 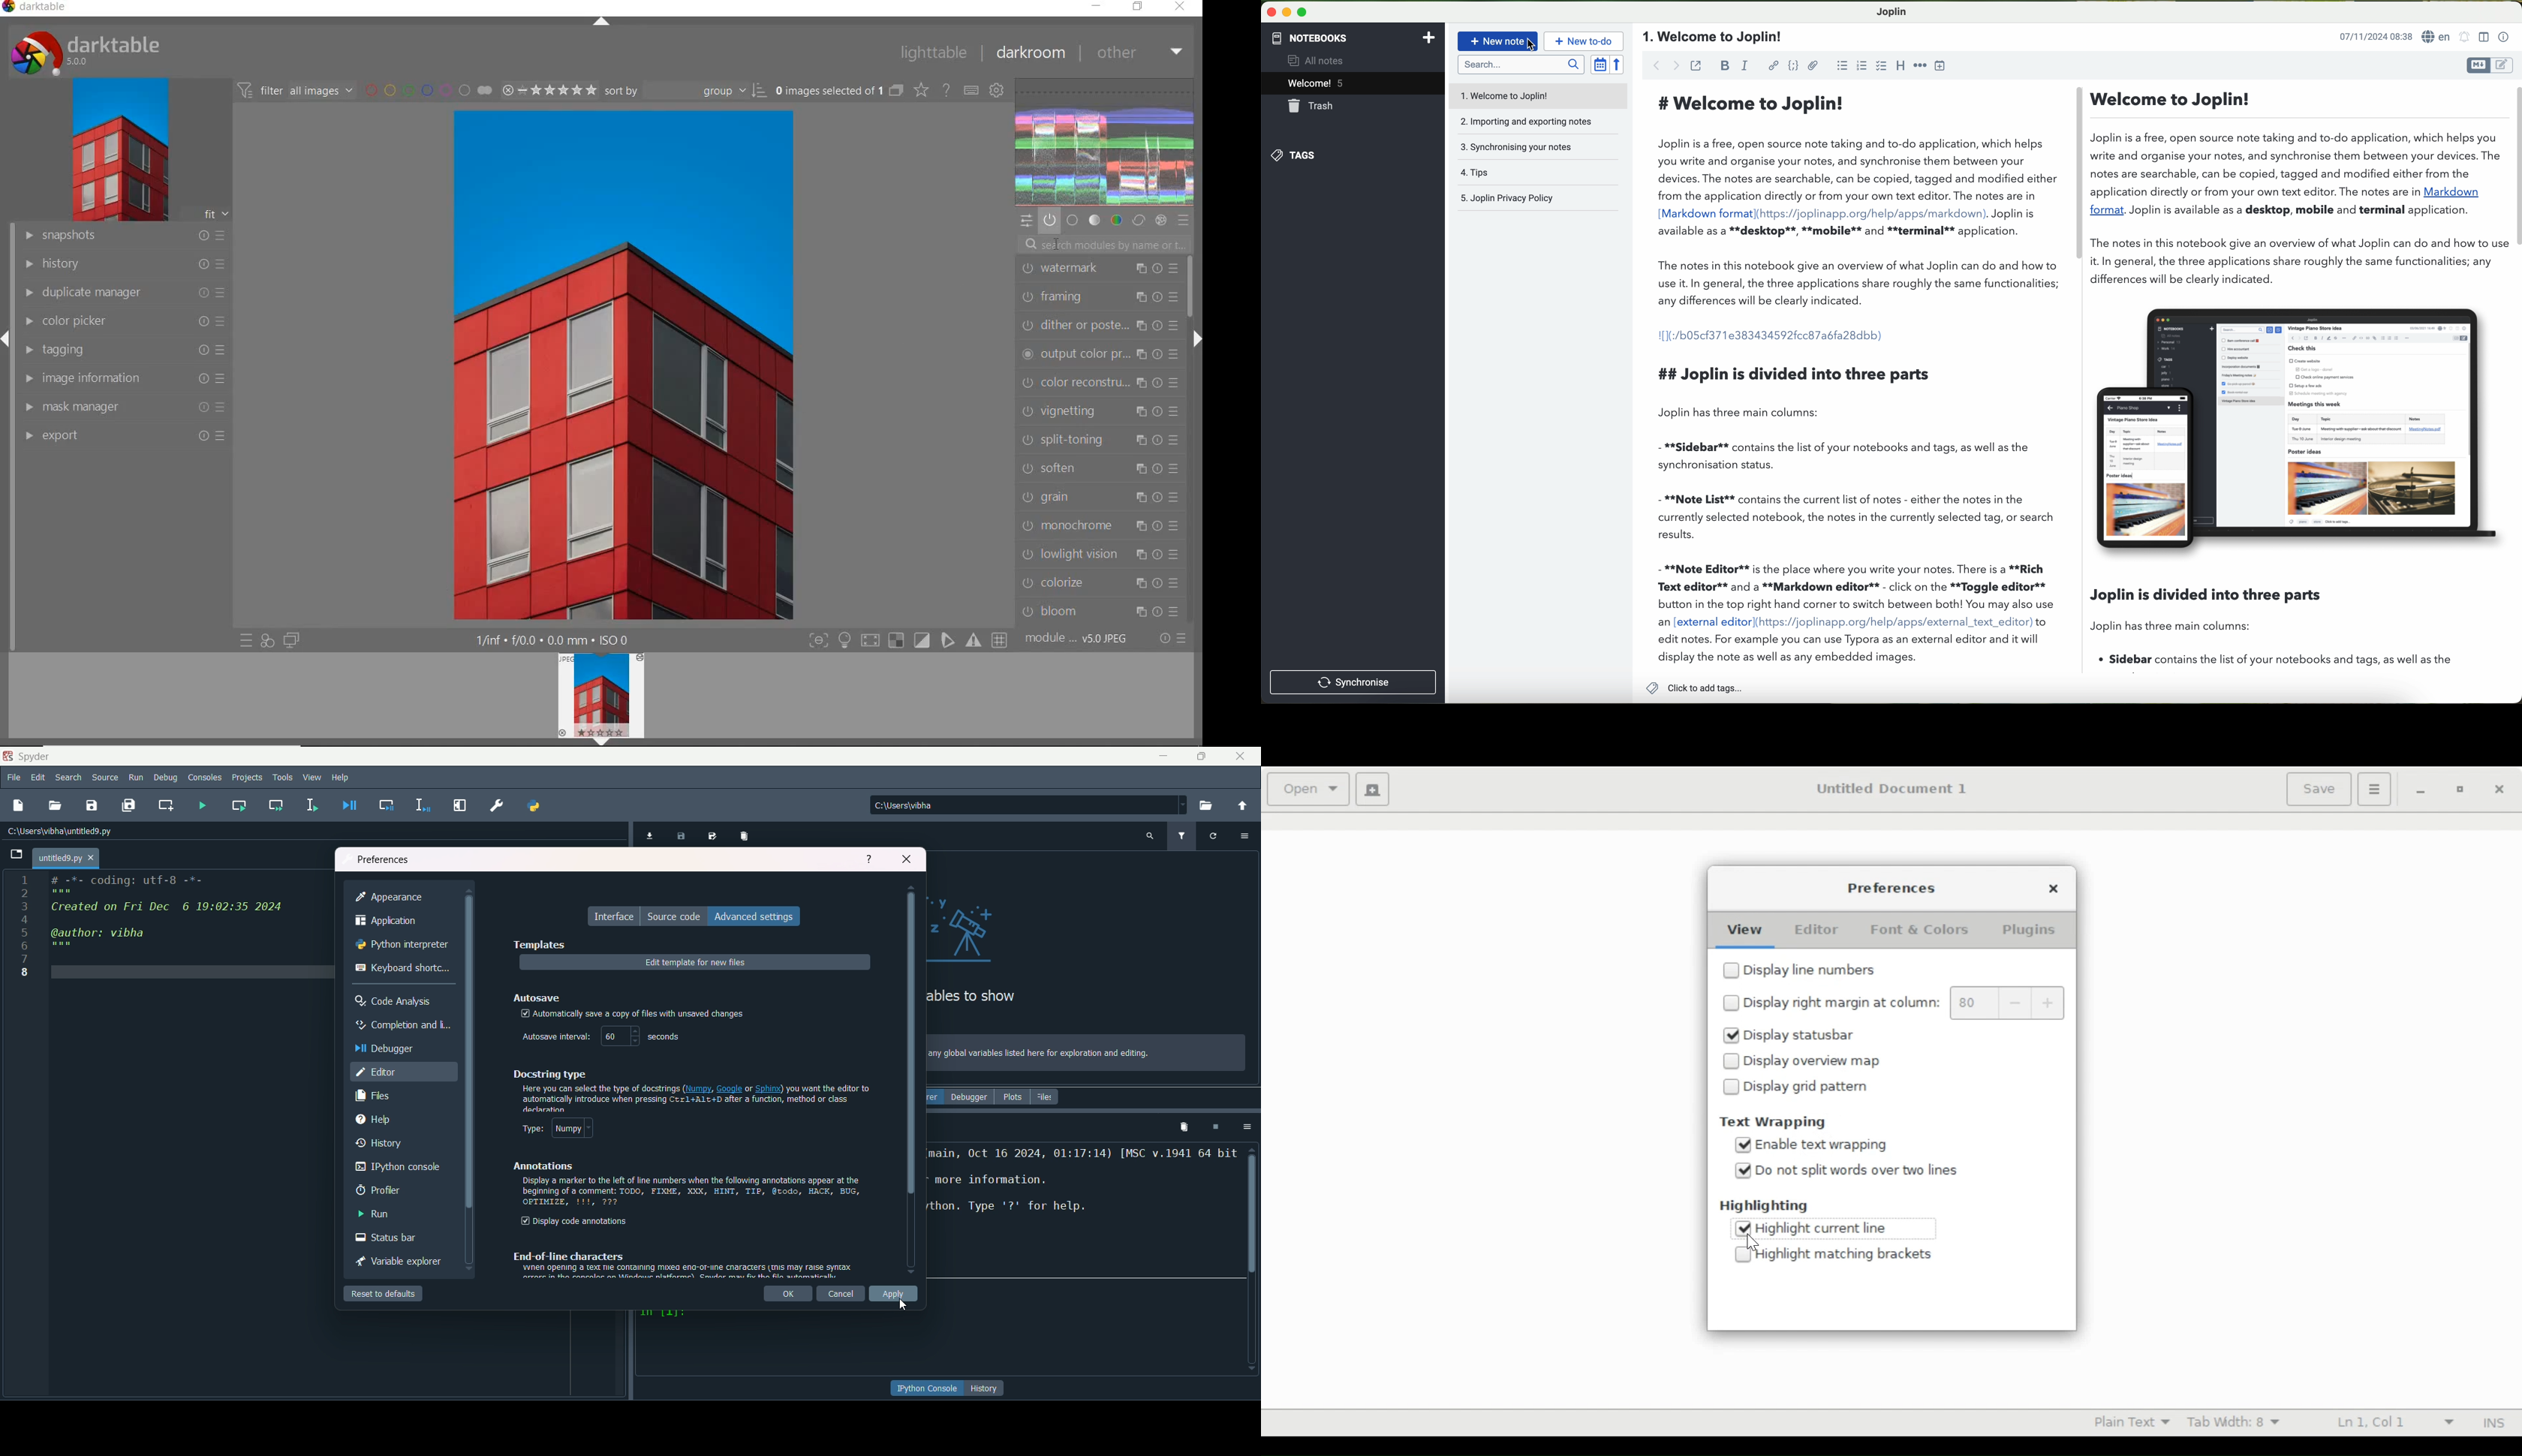 What do you see at coordinates (1806, 1087) in the screenshot?
I see `Display grid pattern` at bounding box center [1806, 1087].